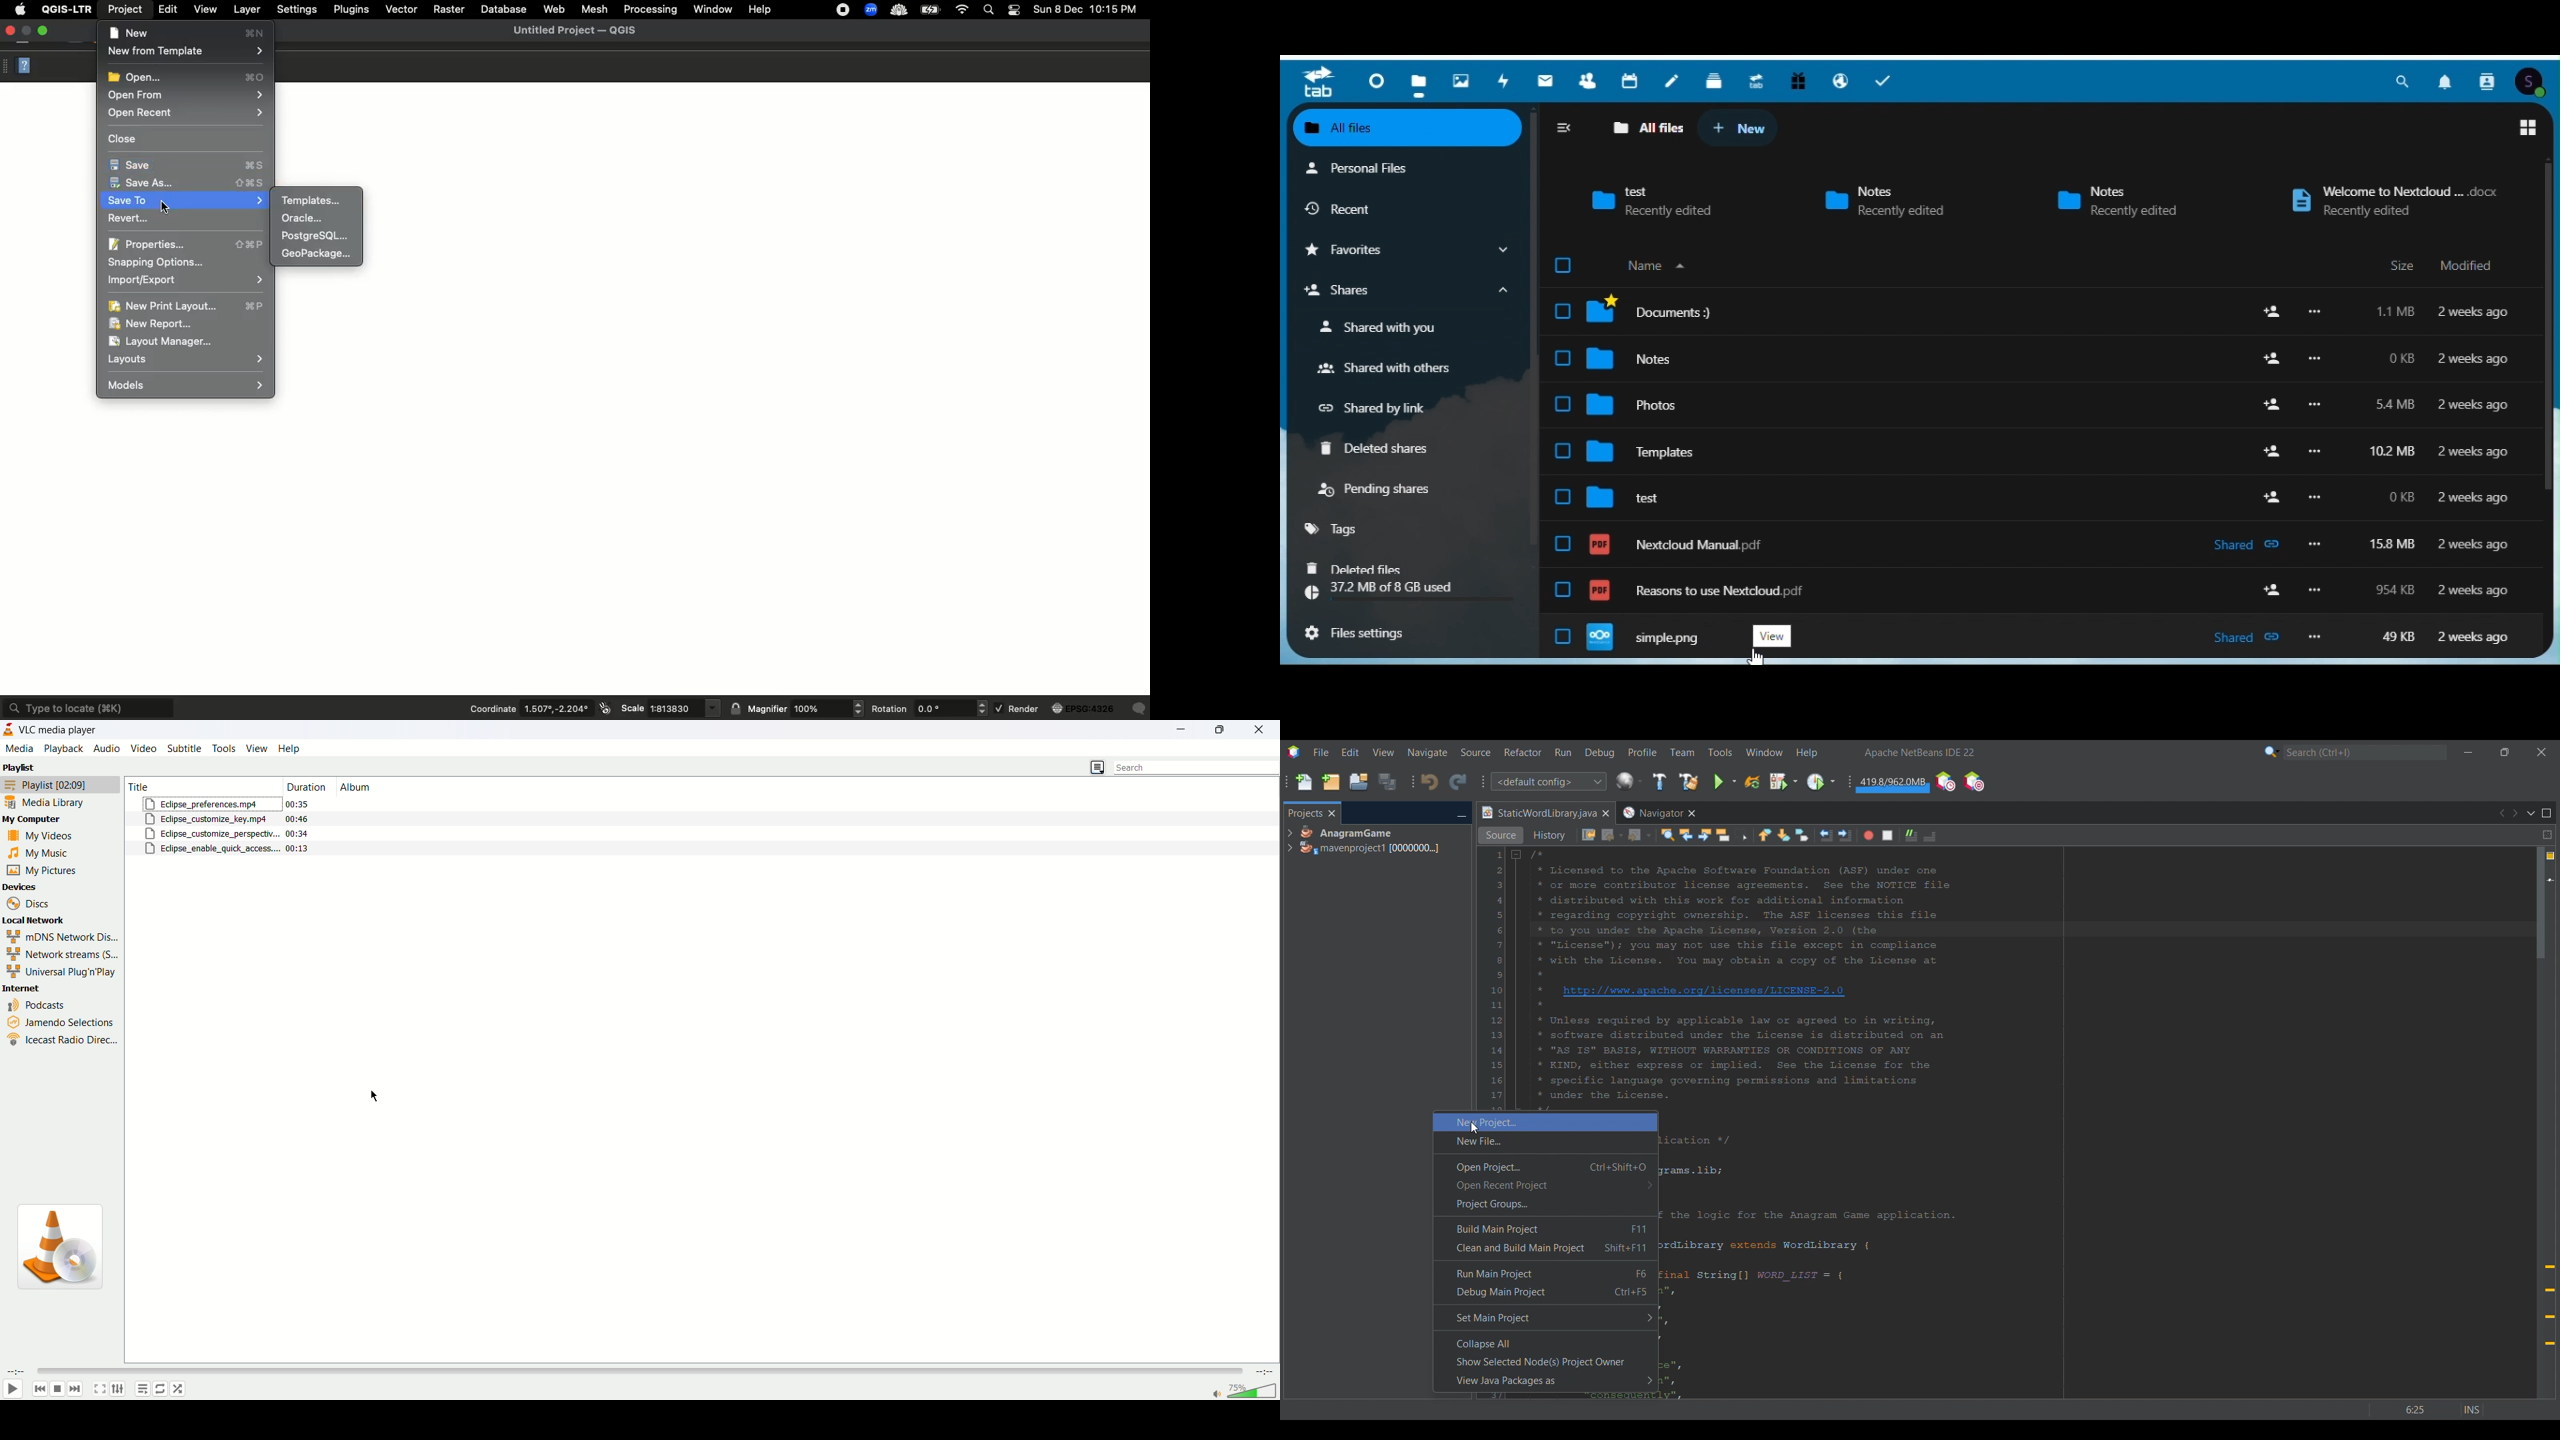 The width and height of the screenshot is (2576, 1456). Describe the element at coordinates (31, 887) in the screenshot. I see `devices` at that location.